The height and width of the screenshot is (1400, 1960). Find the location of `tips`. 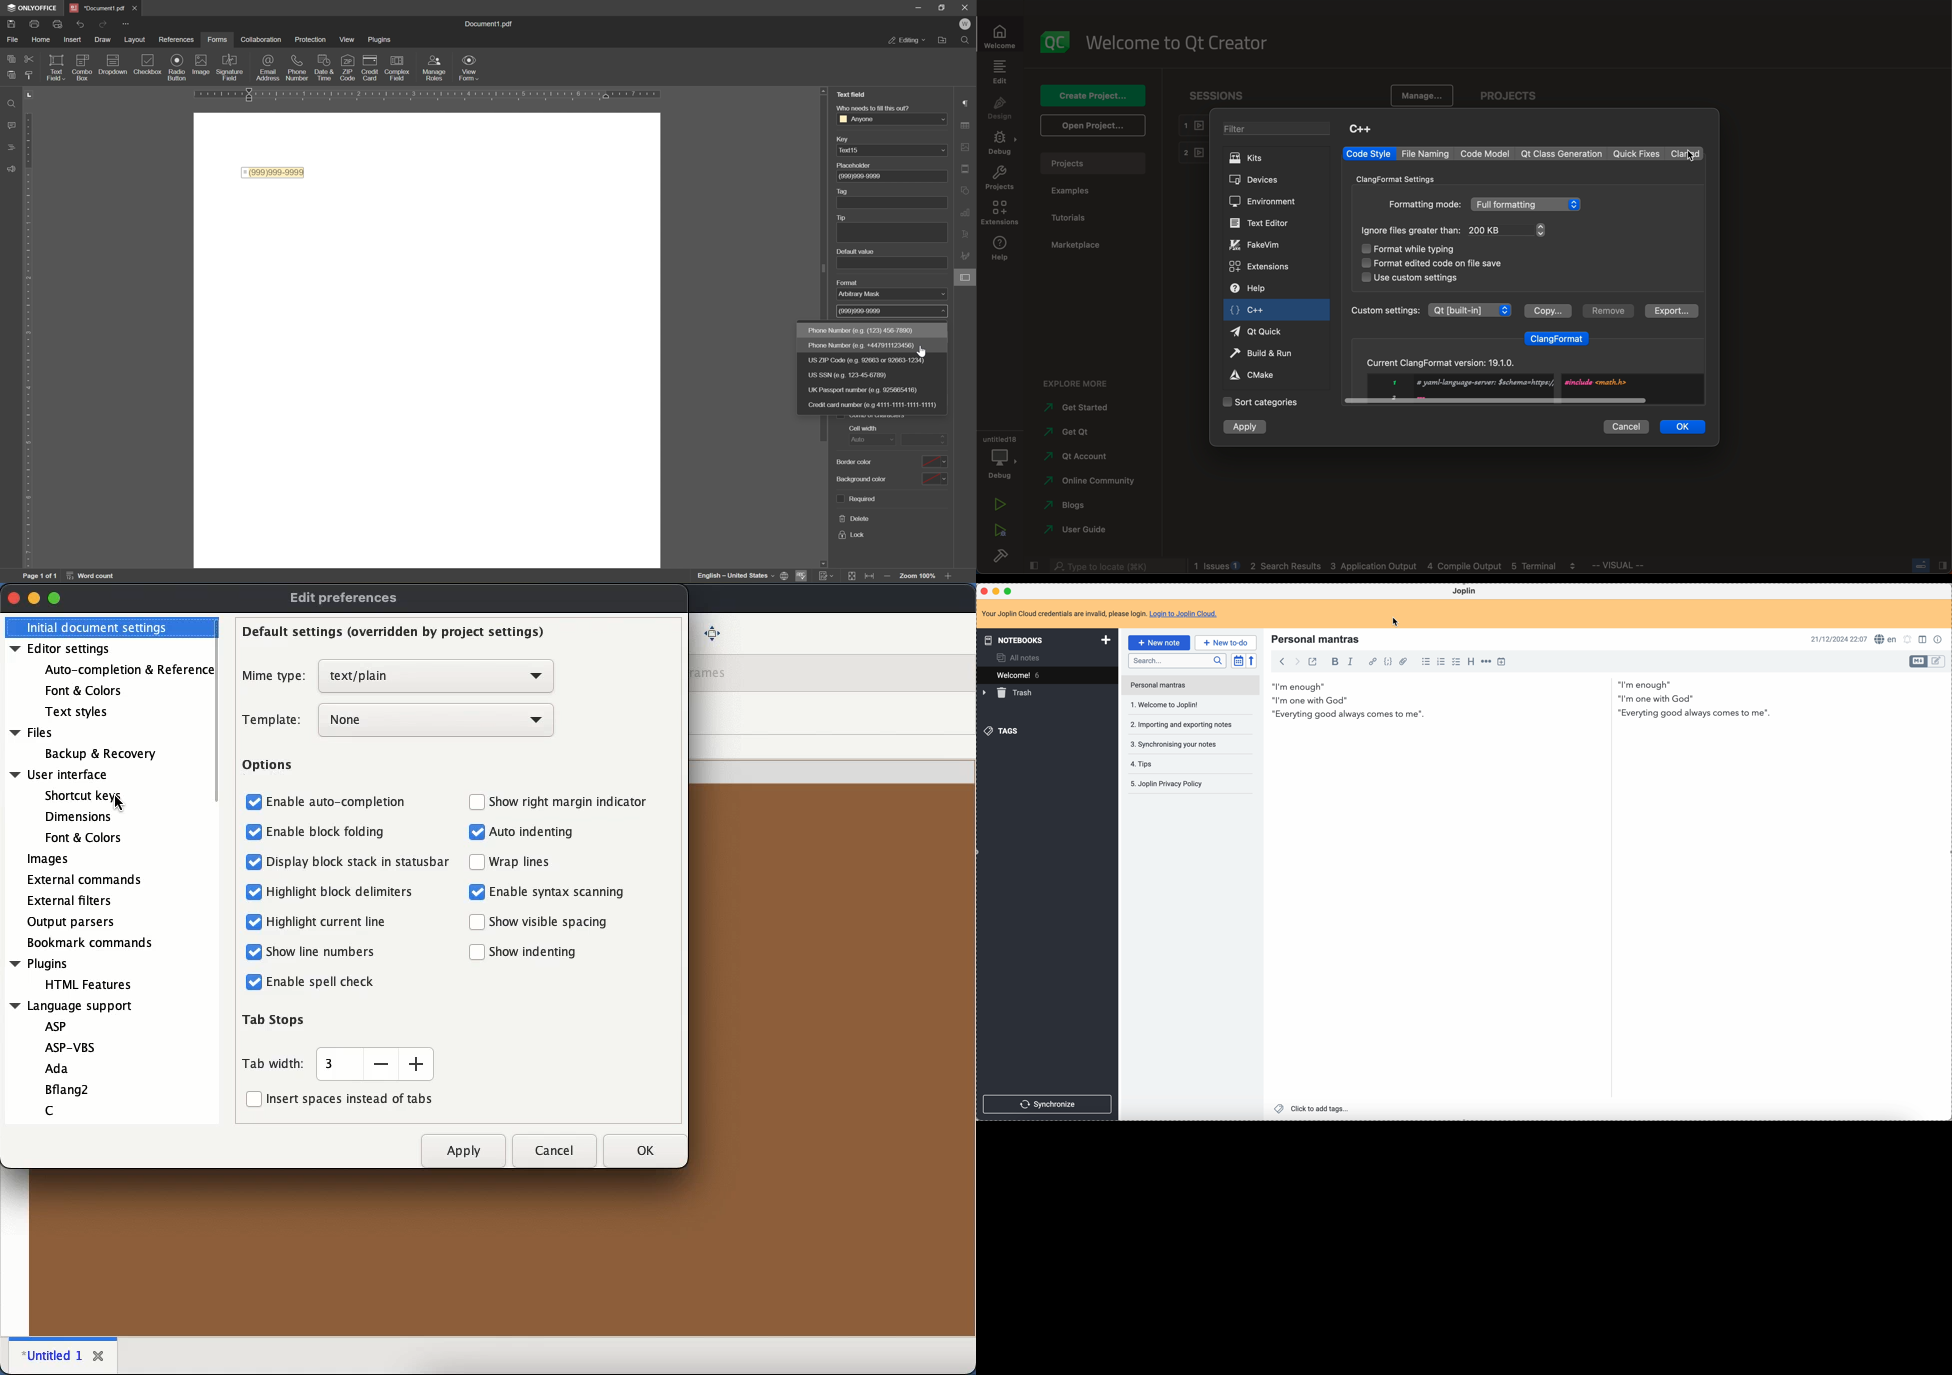

tips is located at coordinates (1146, 765).